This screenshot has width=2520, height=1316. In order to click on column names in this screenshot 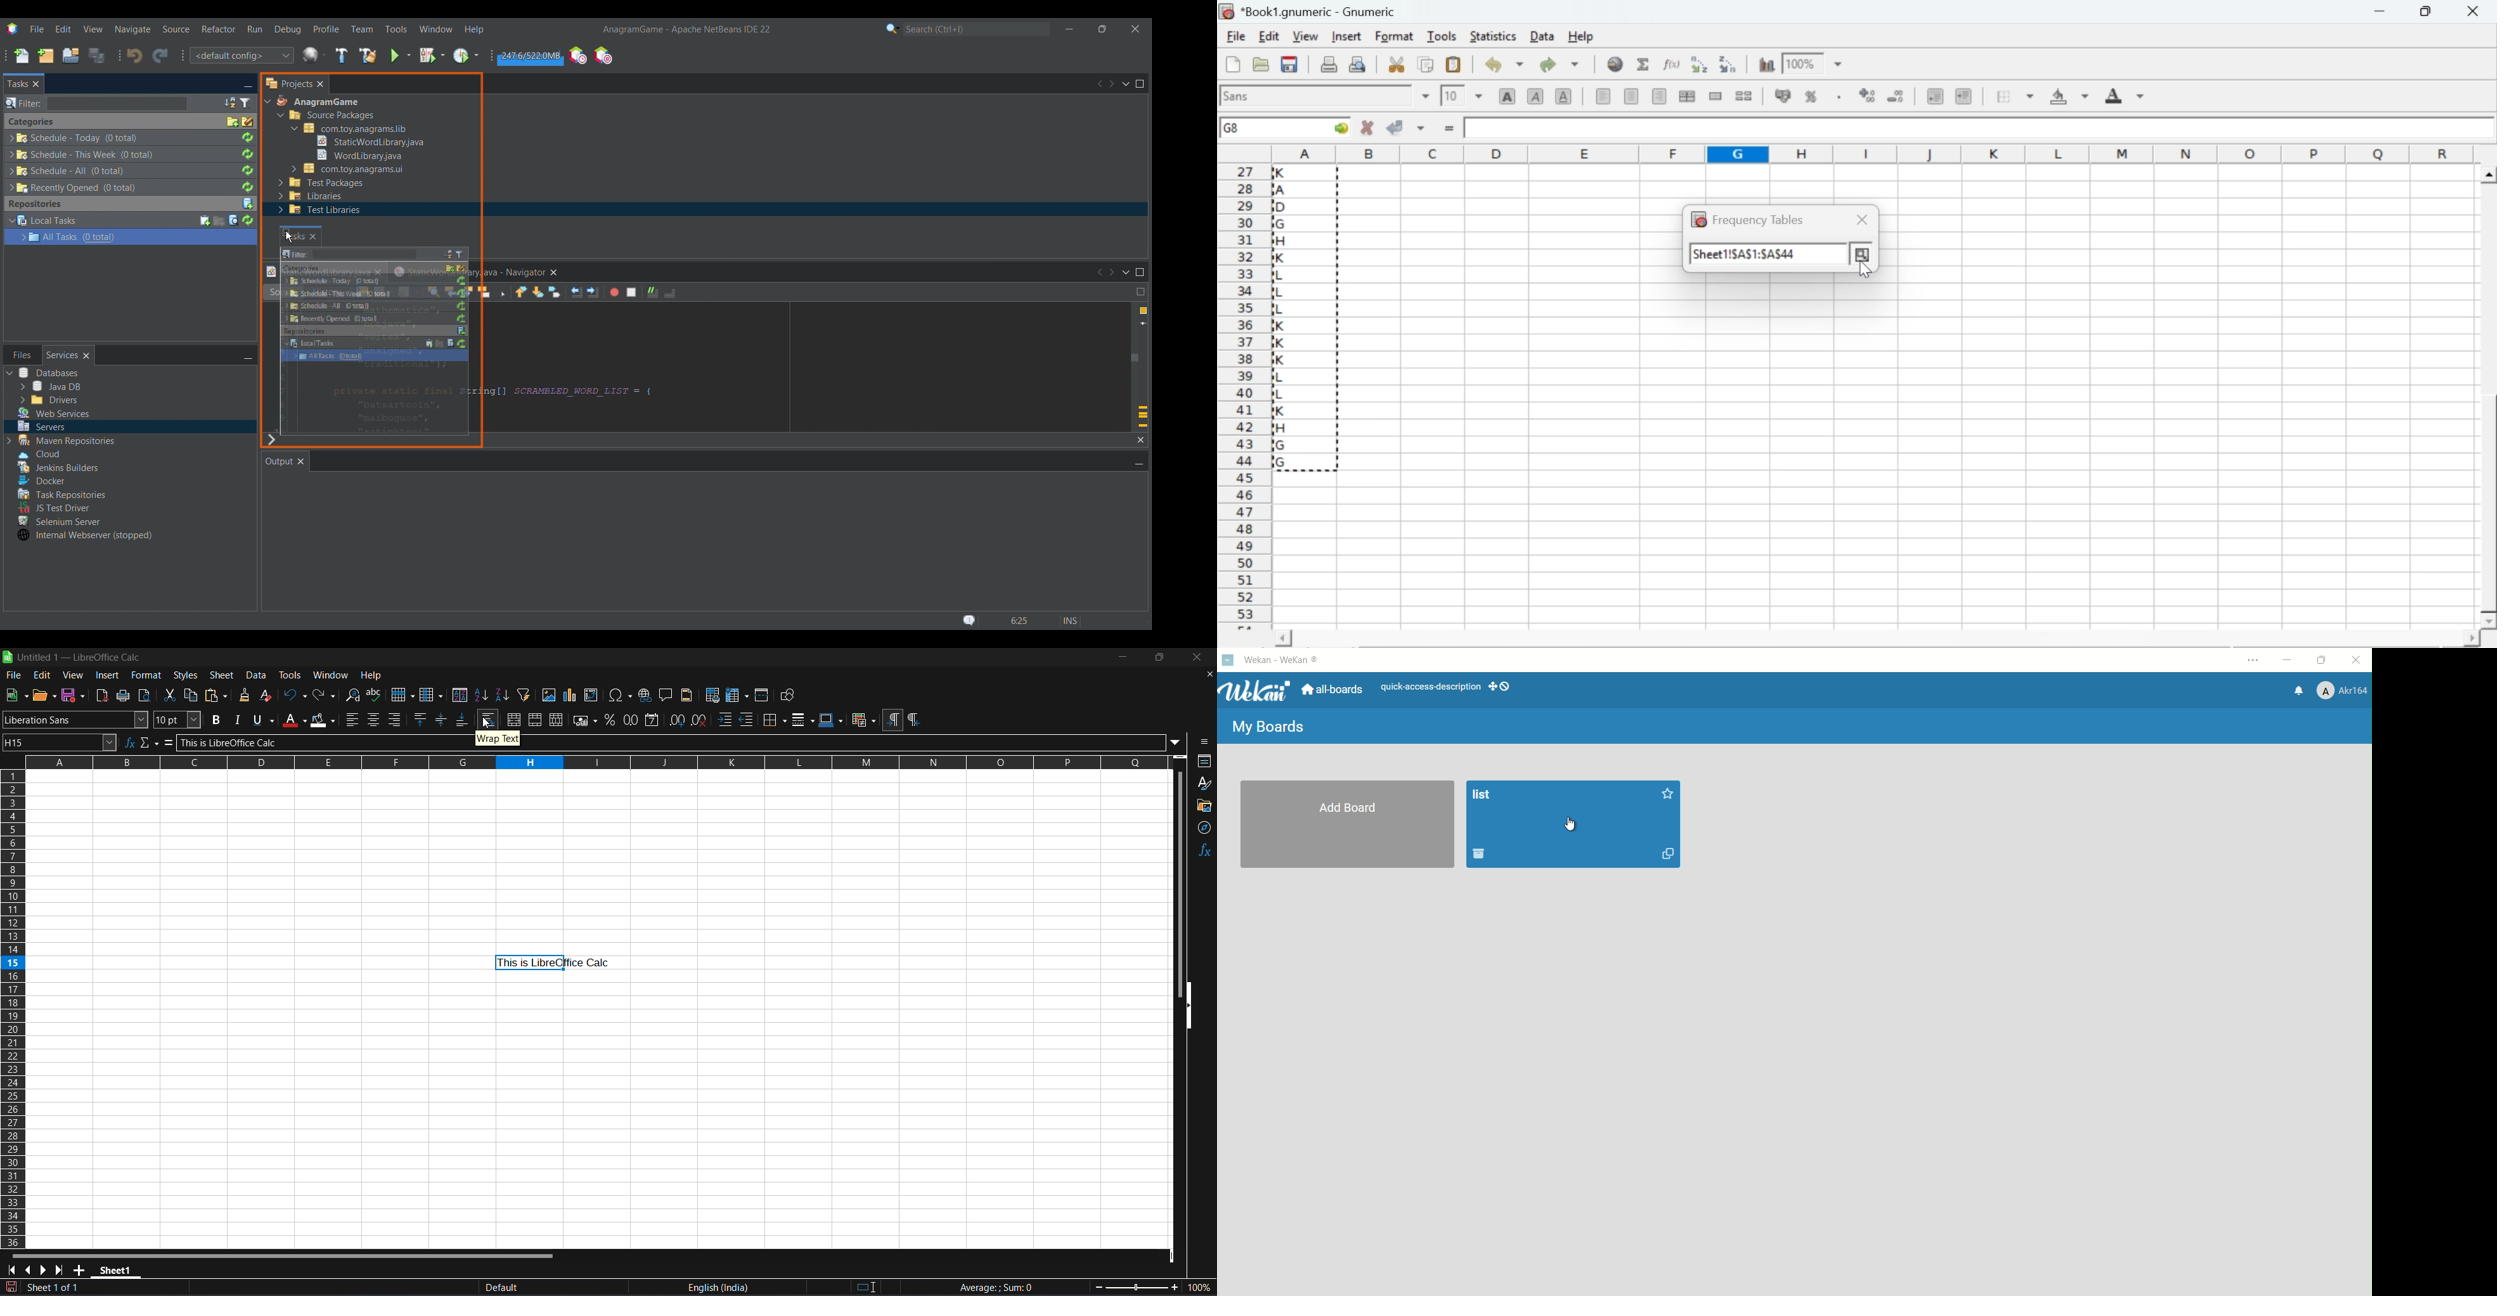, I will do `click(1870, 152)`.